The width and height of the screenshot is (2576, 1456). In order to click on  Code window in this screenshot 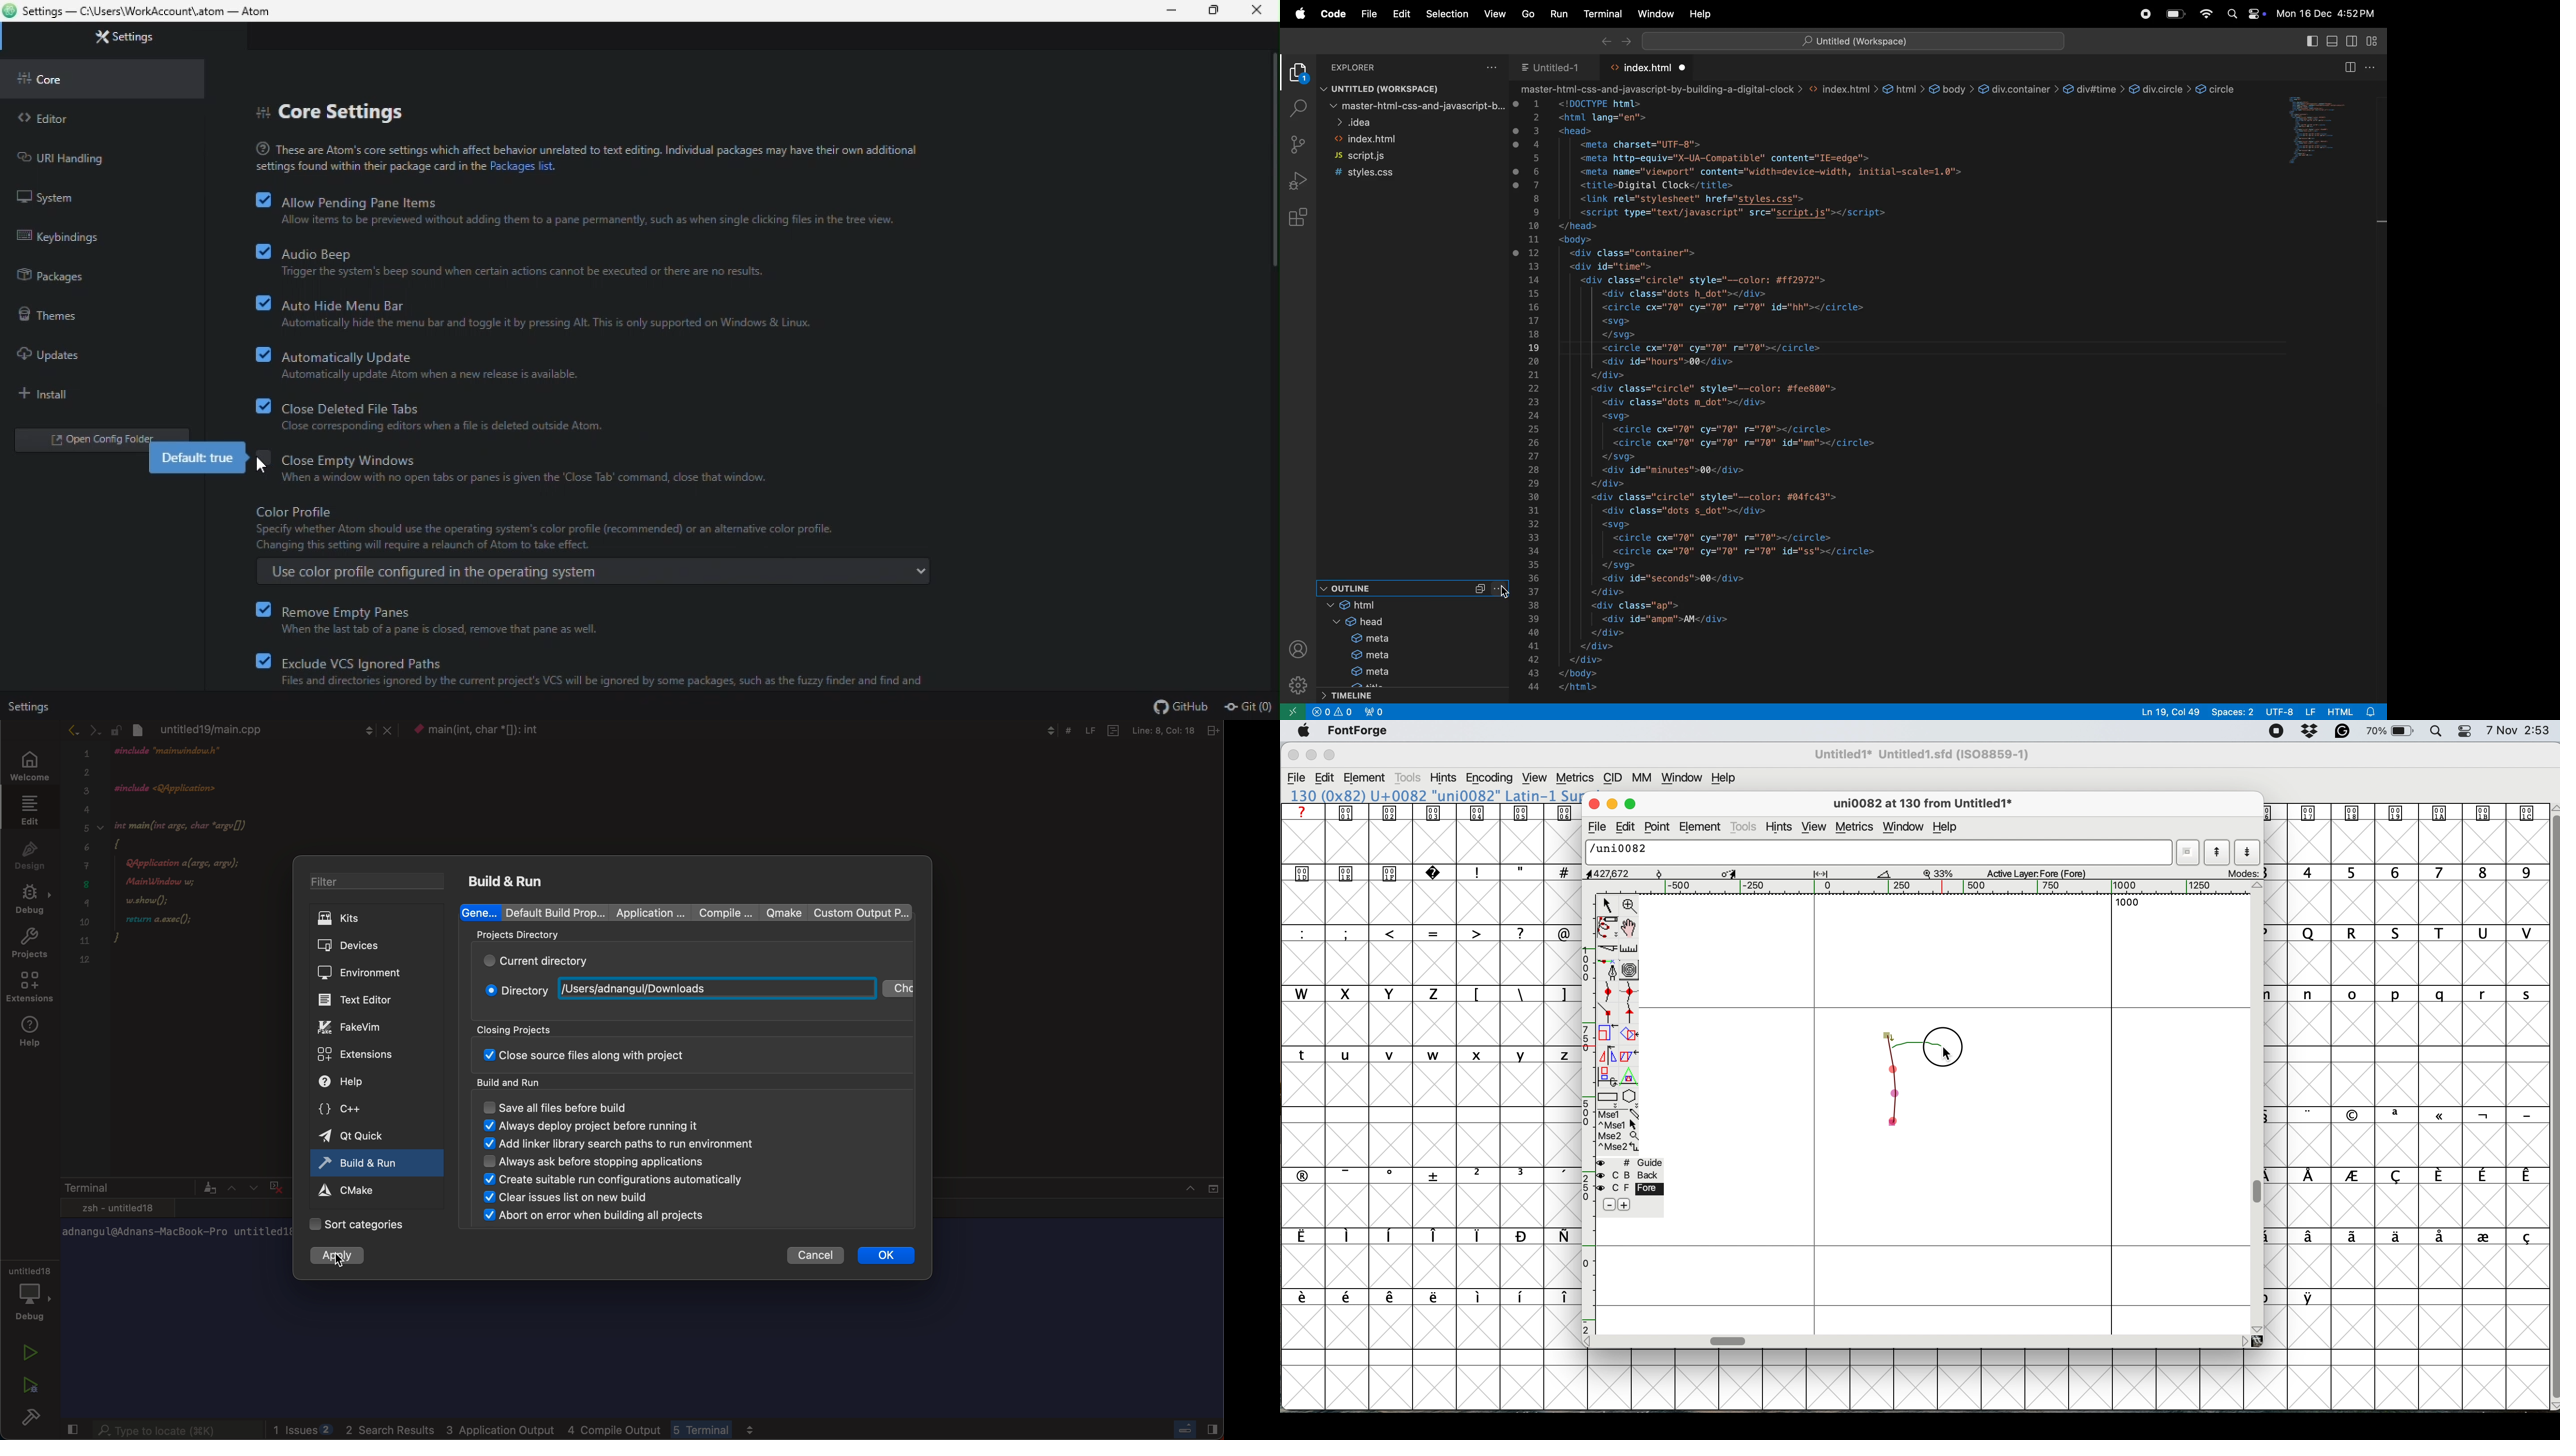, I will do `click(2328, 135)`.